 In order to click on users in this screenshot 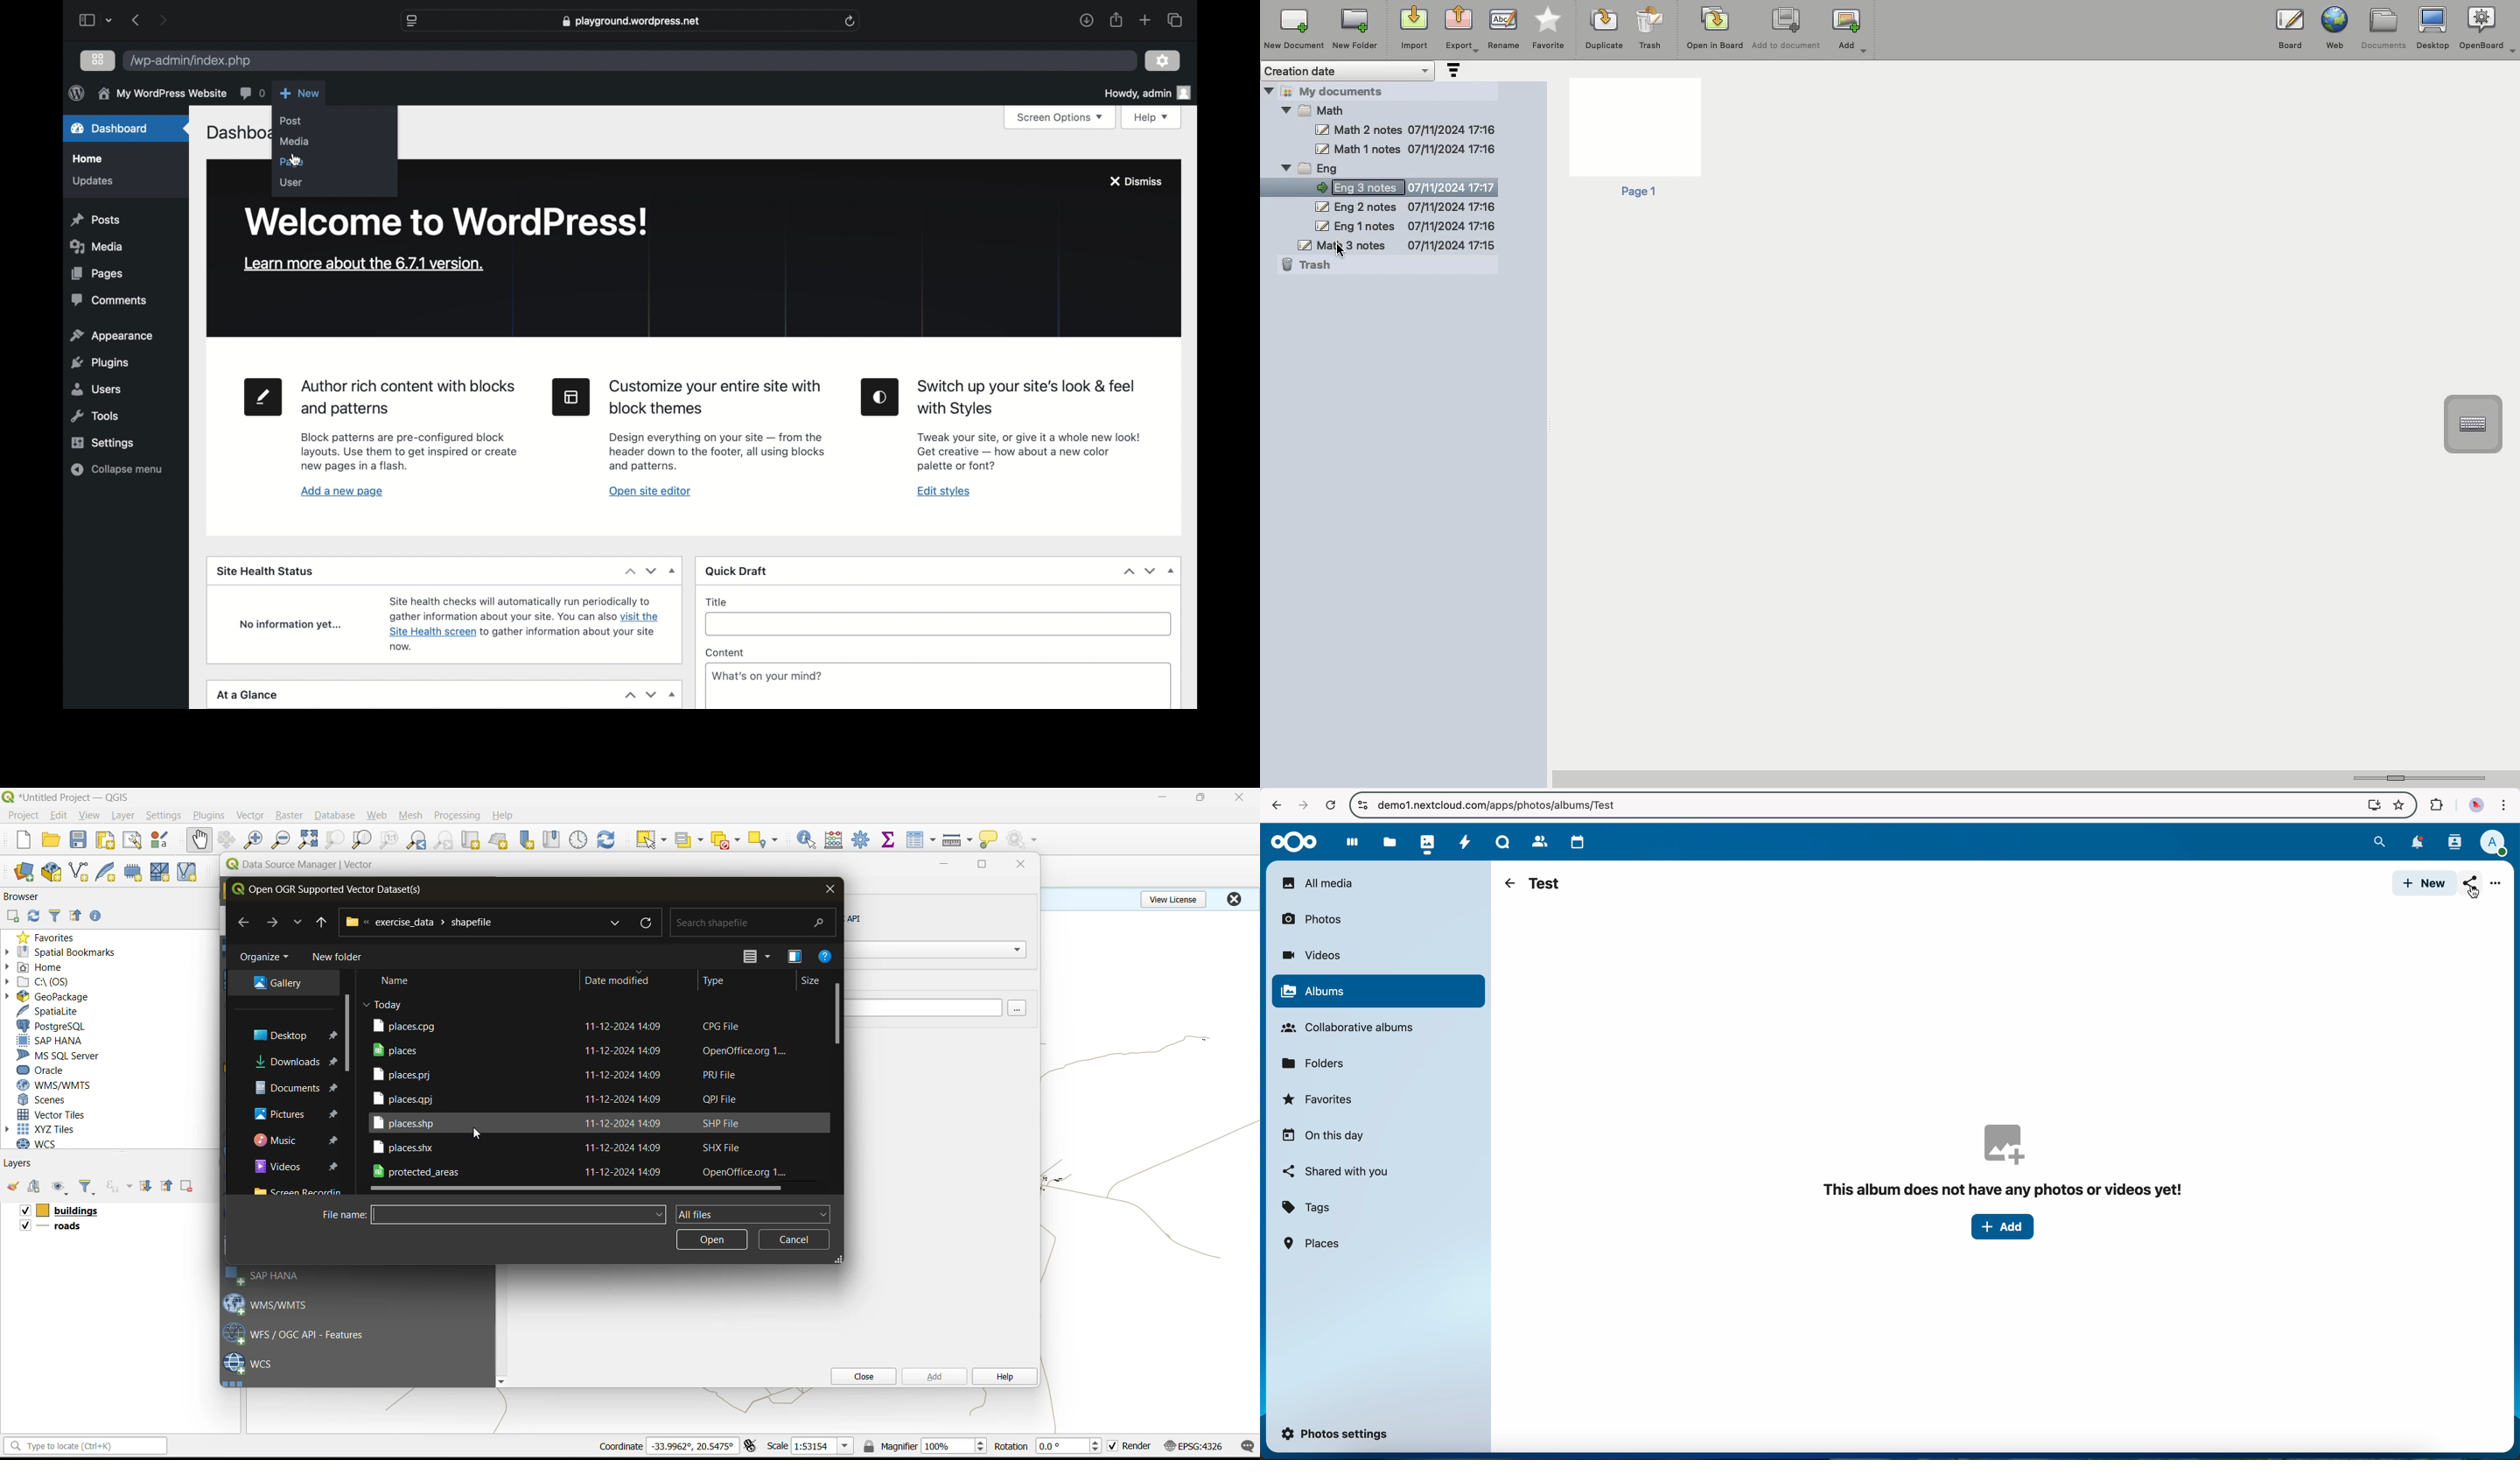, I will do `click(97, 389)`.